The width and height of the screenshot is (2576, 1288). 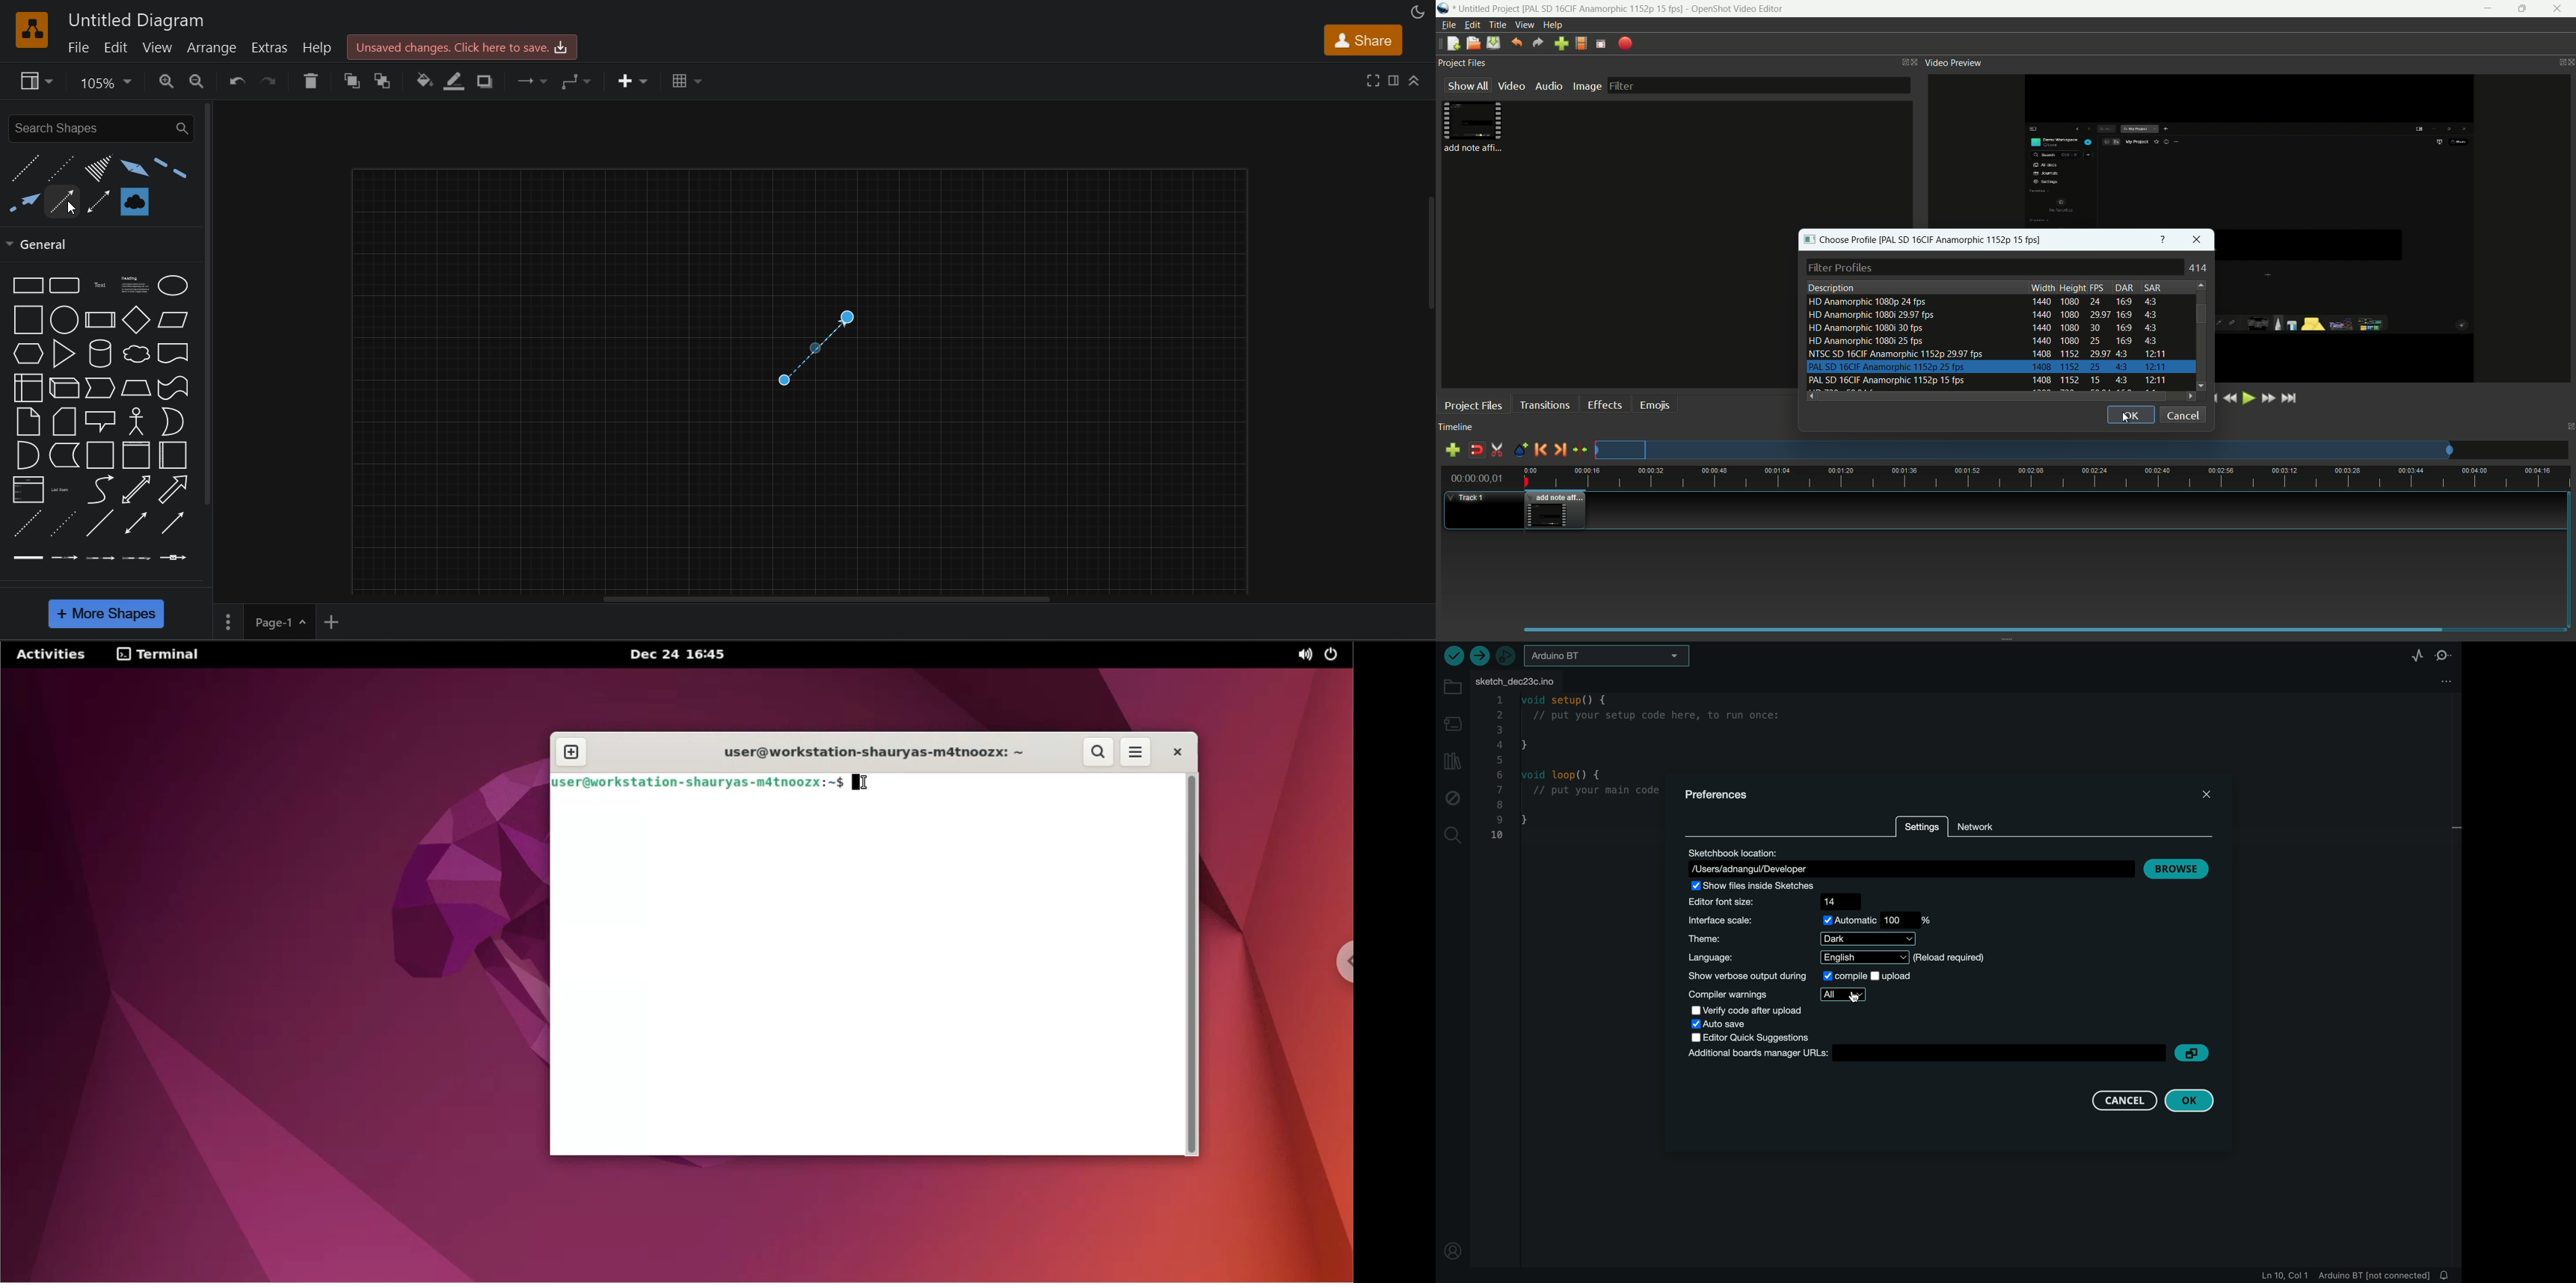 What do you see at coordinates (2199, 313) in the screenshot?
I see `scroll bar` at bounding box center [2199, 313].